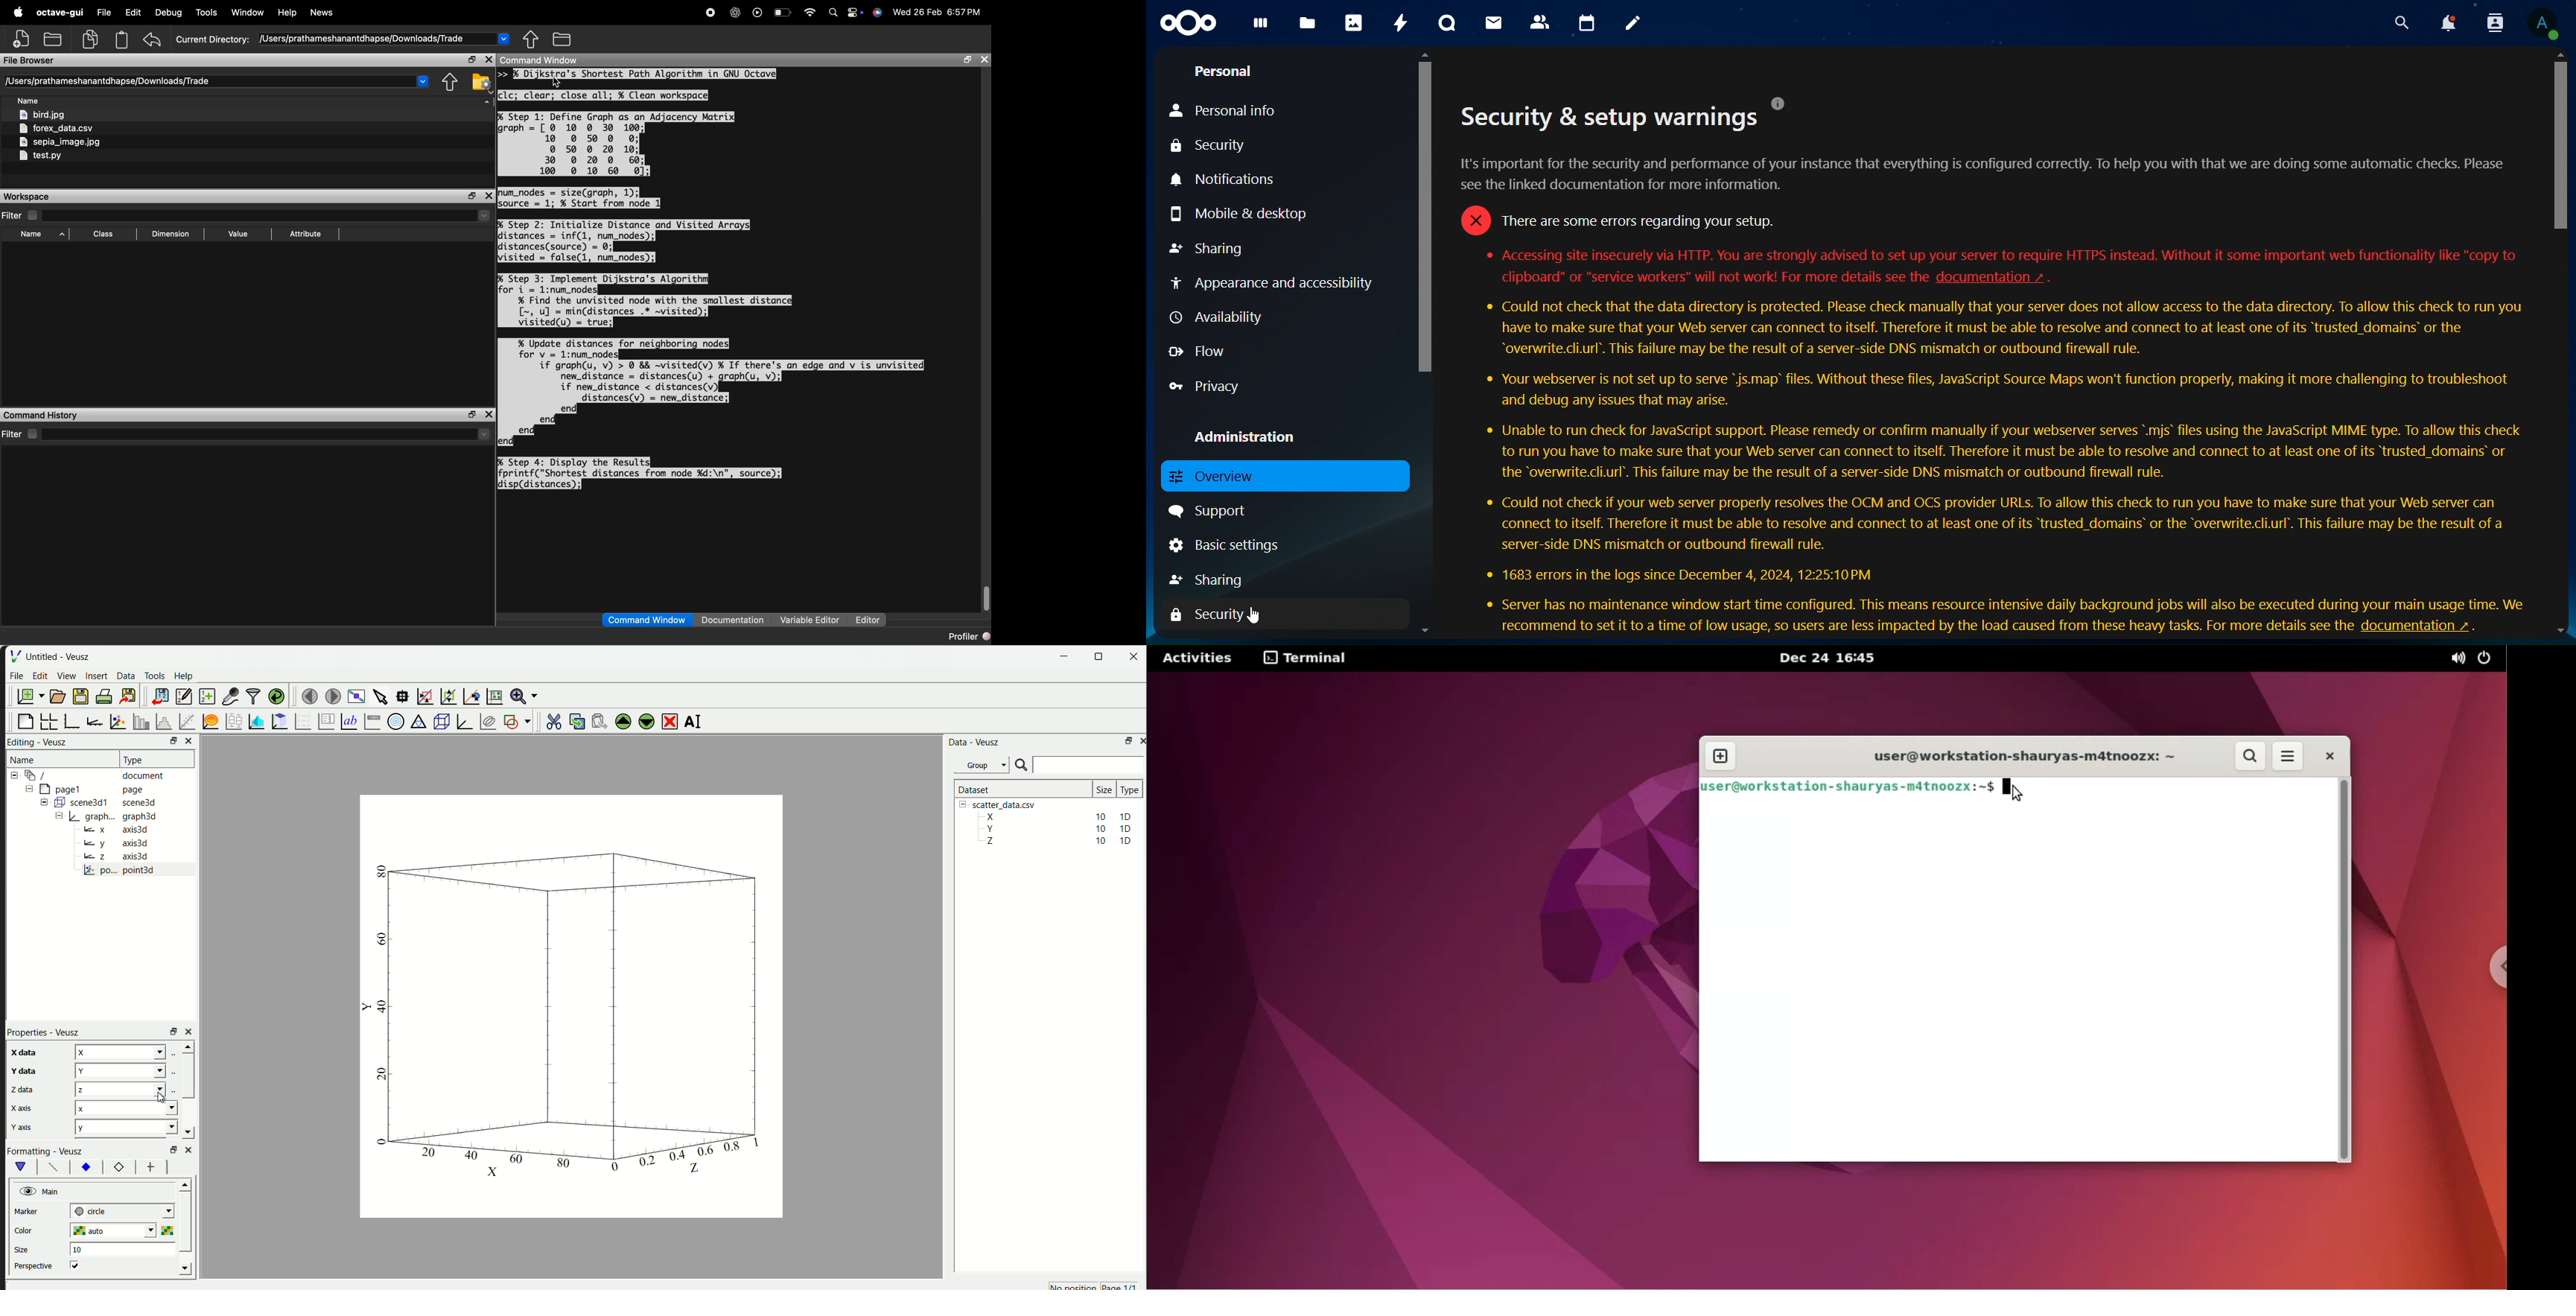 The width and height of the screenshot is (2576, 1316). What do you see at coordinates (31, 1211) in the screenshot?
I see `marker` at bounding box center [31, 1211].